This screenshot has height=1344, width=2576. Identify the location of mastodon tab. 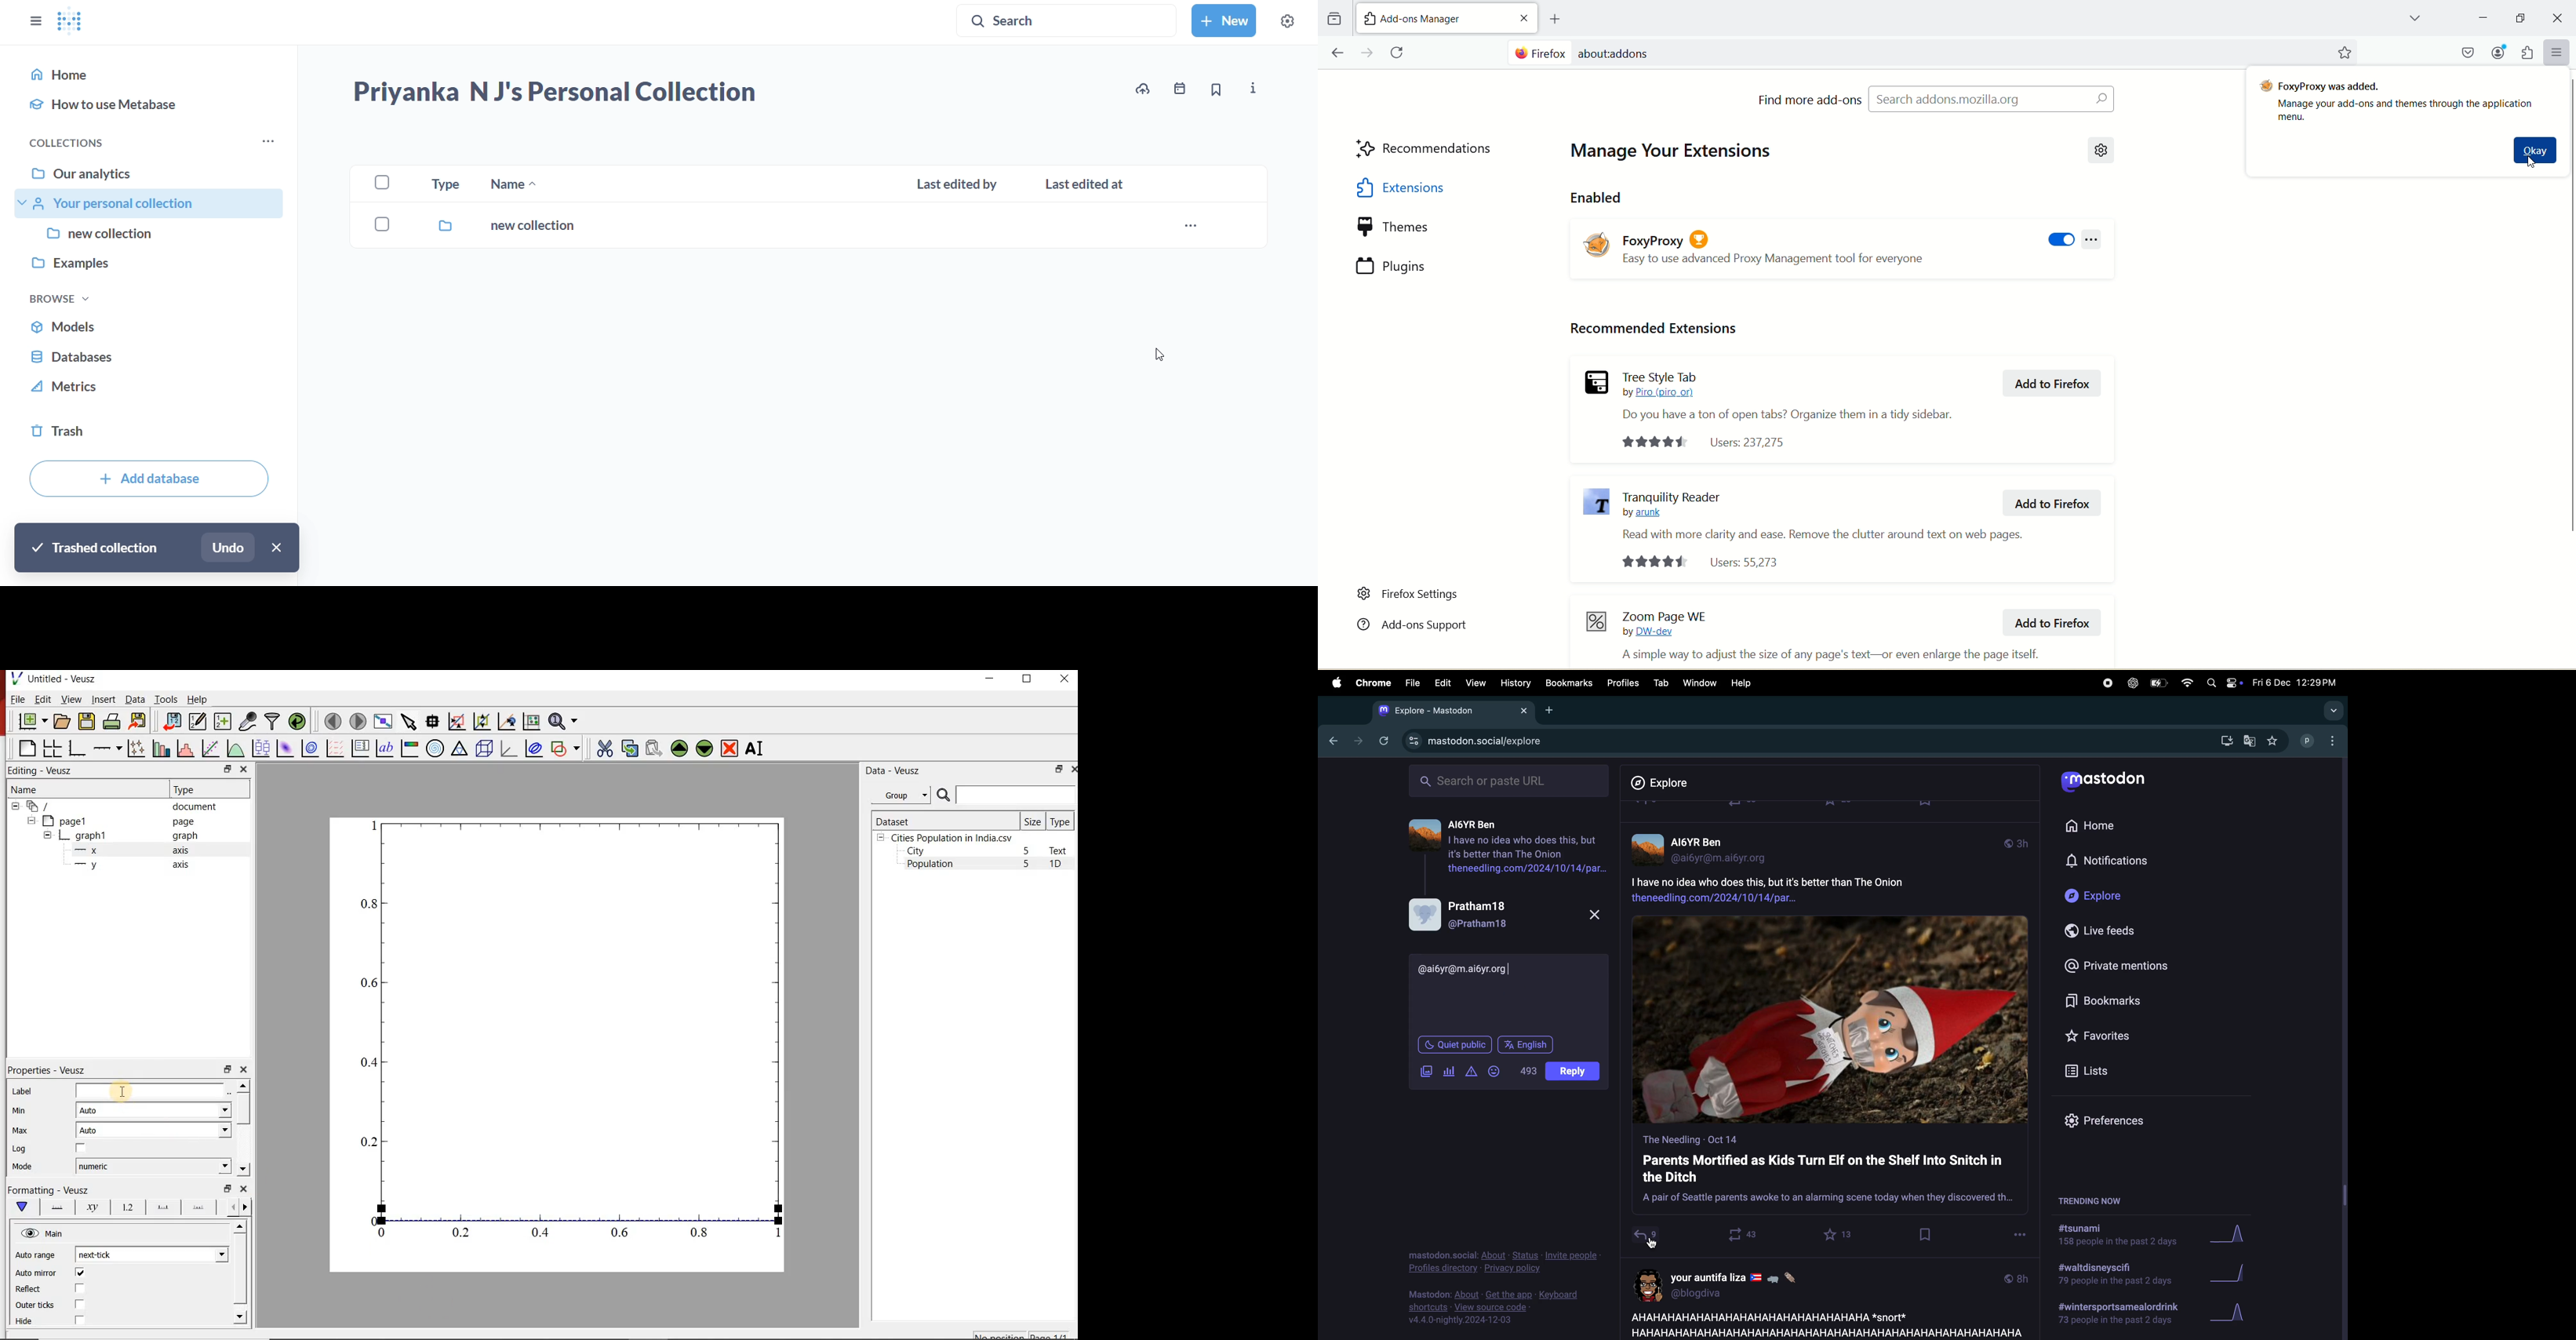
(1449, 710).